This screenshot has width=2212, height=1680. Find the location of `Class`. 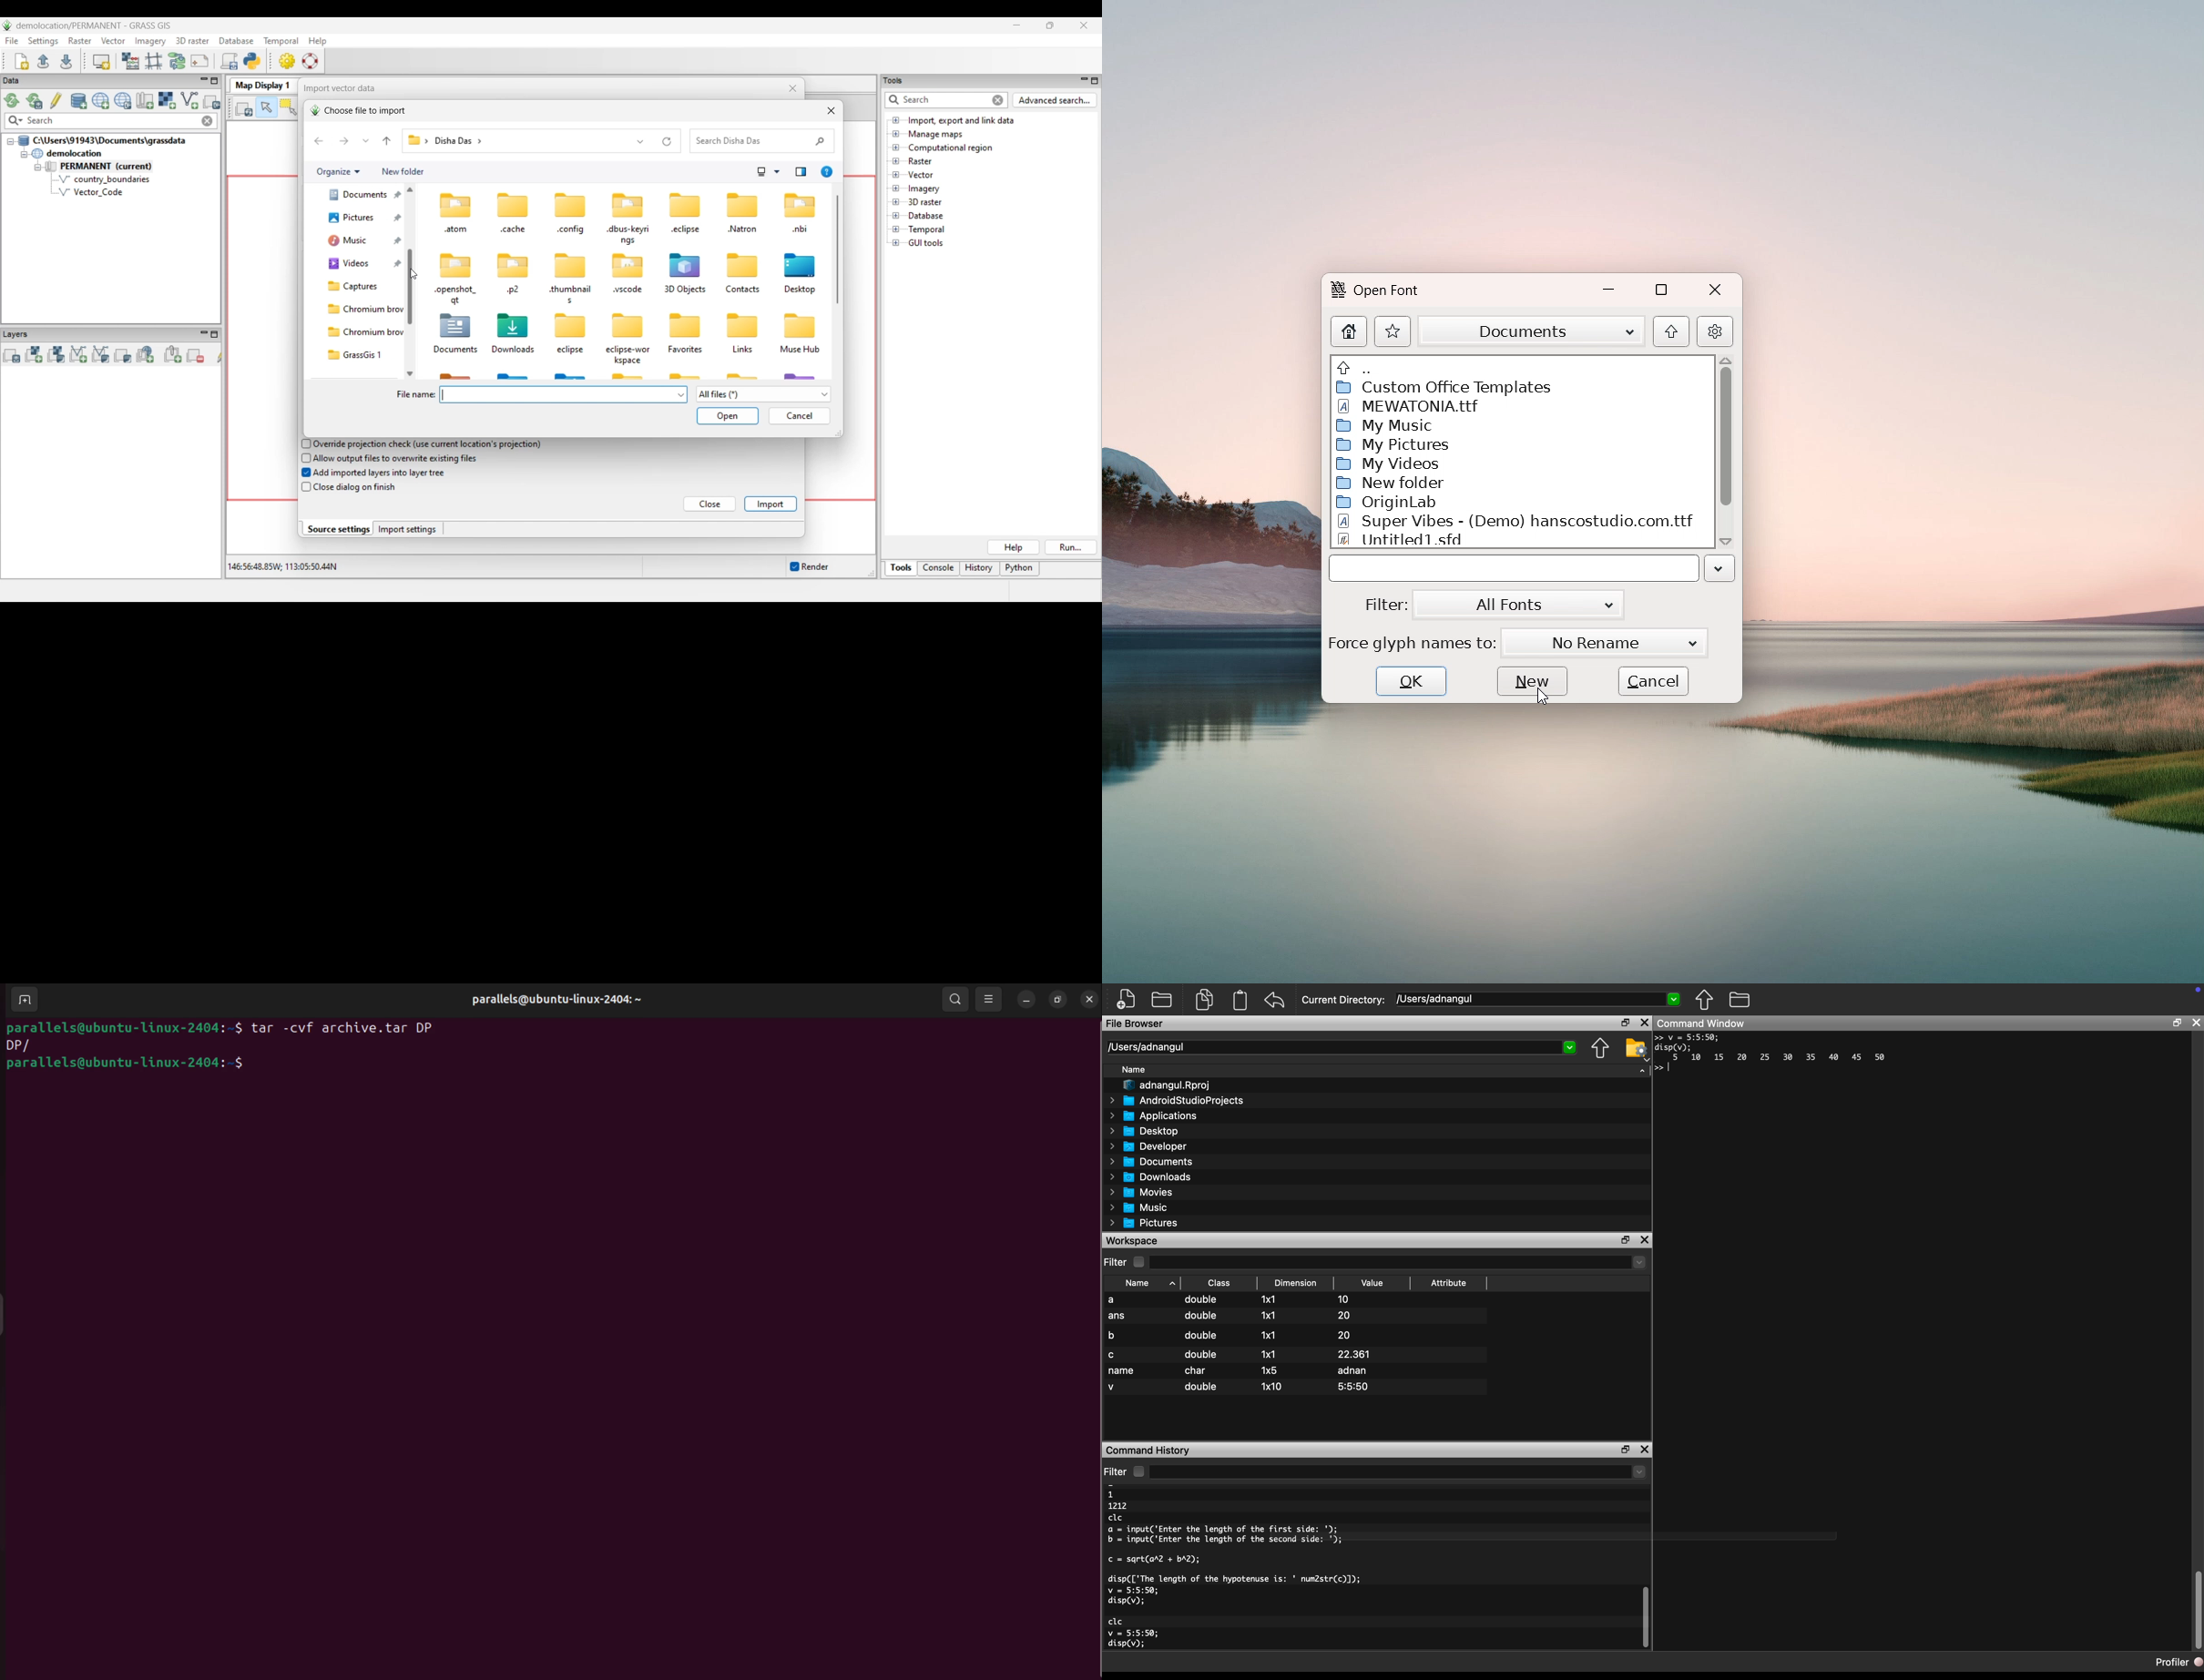

Class is located at coordinates (1220, 1282).